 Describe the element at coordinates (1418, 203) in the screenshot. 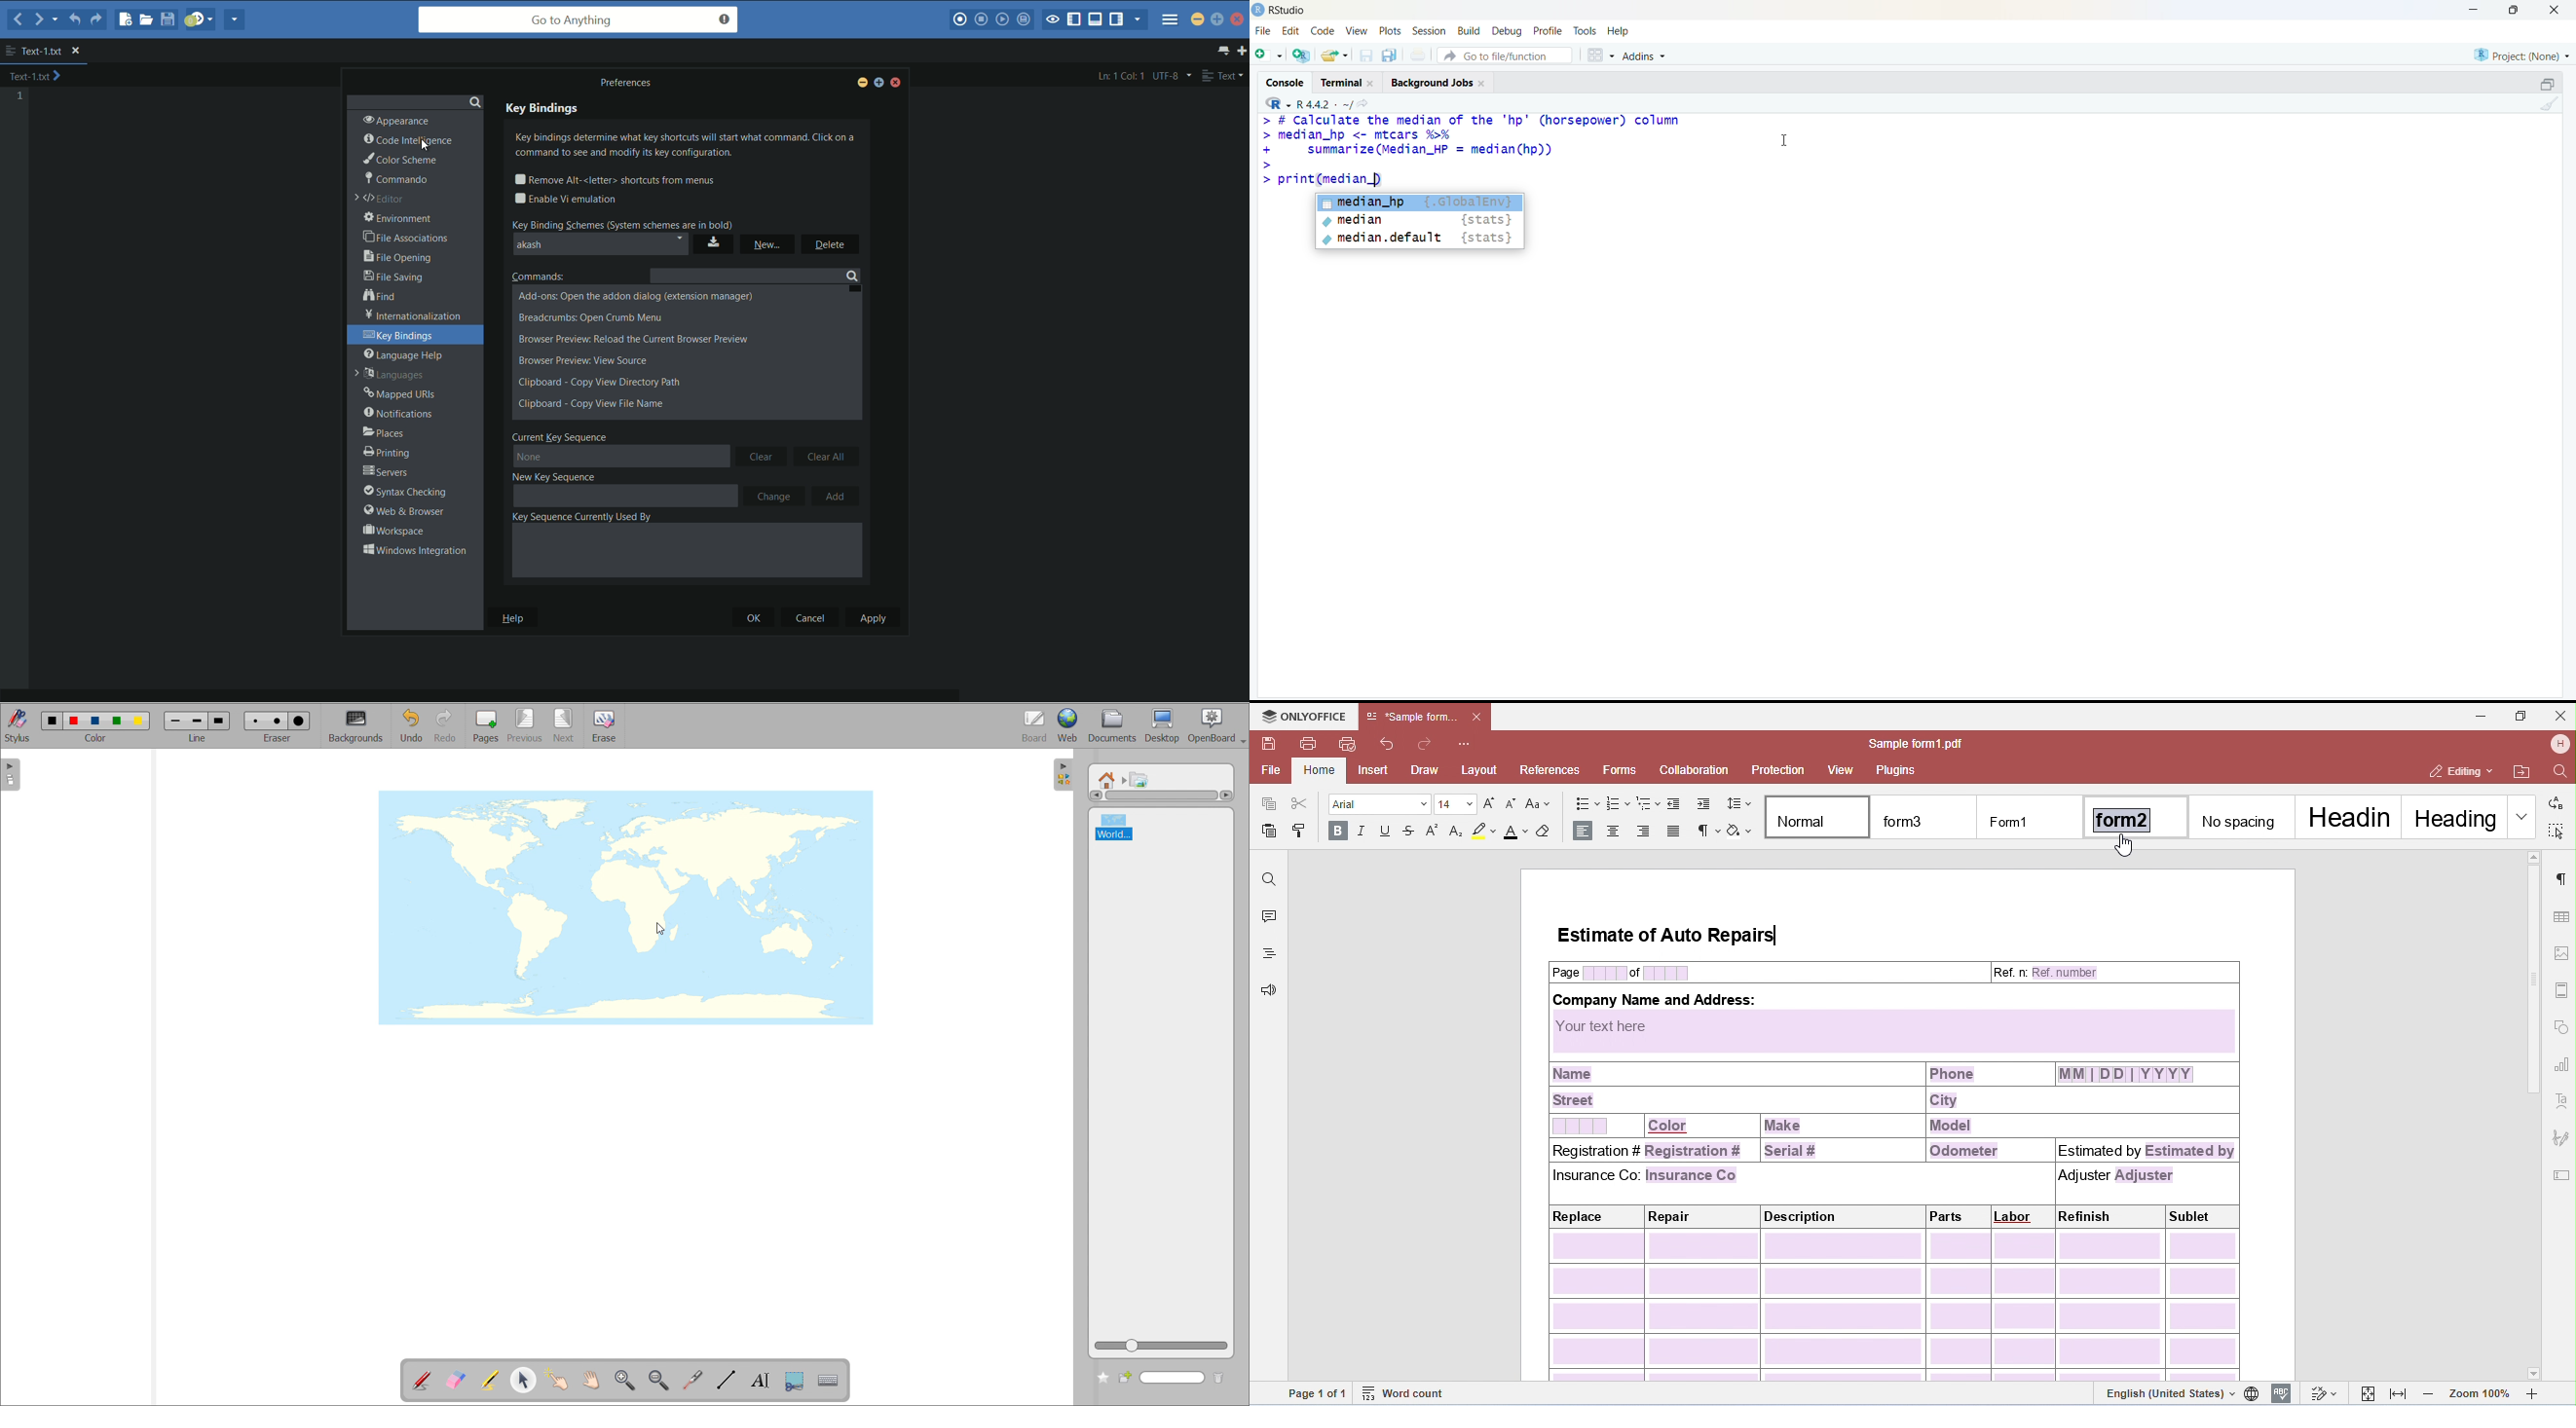

I see `median_hp` at that location.